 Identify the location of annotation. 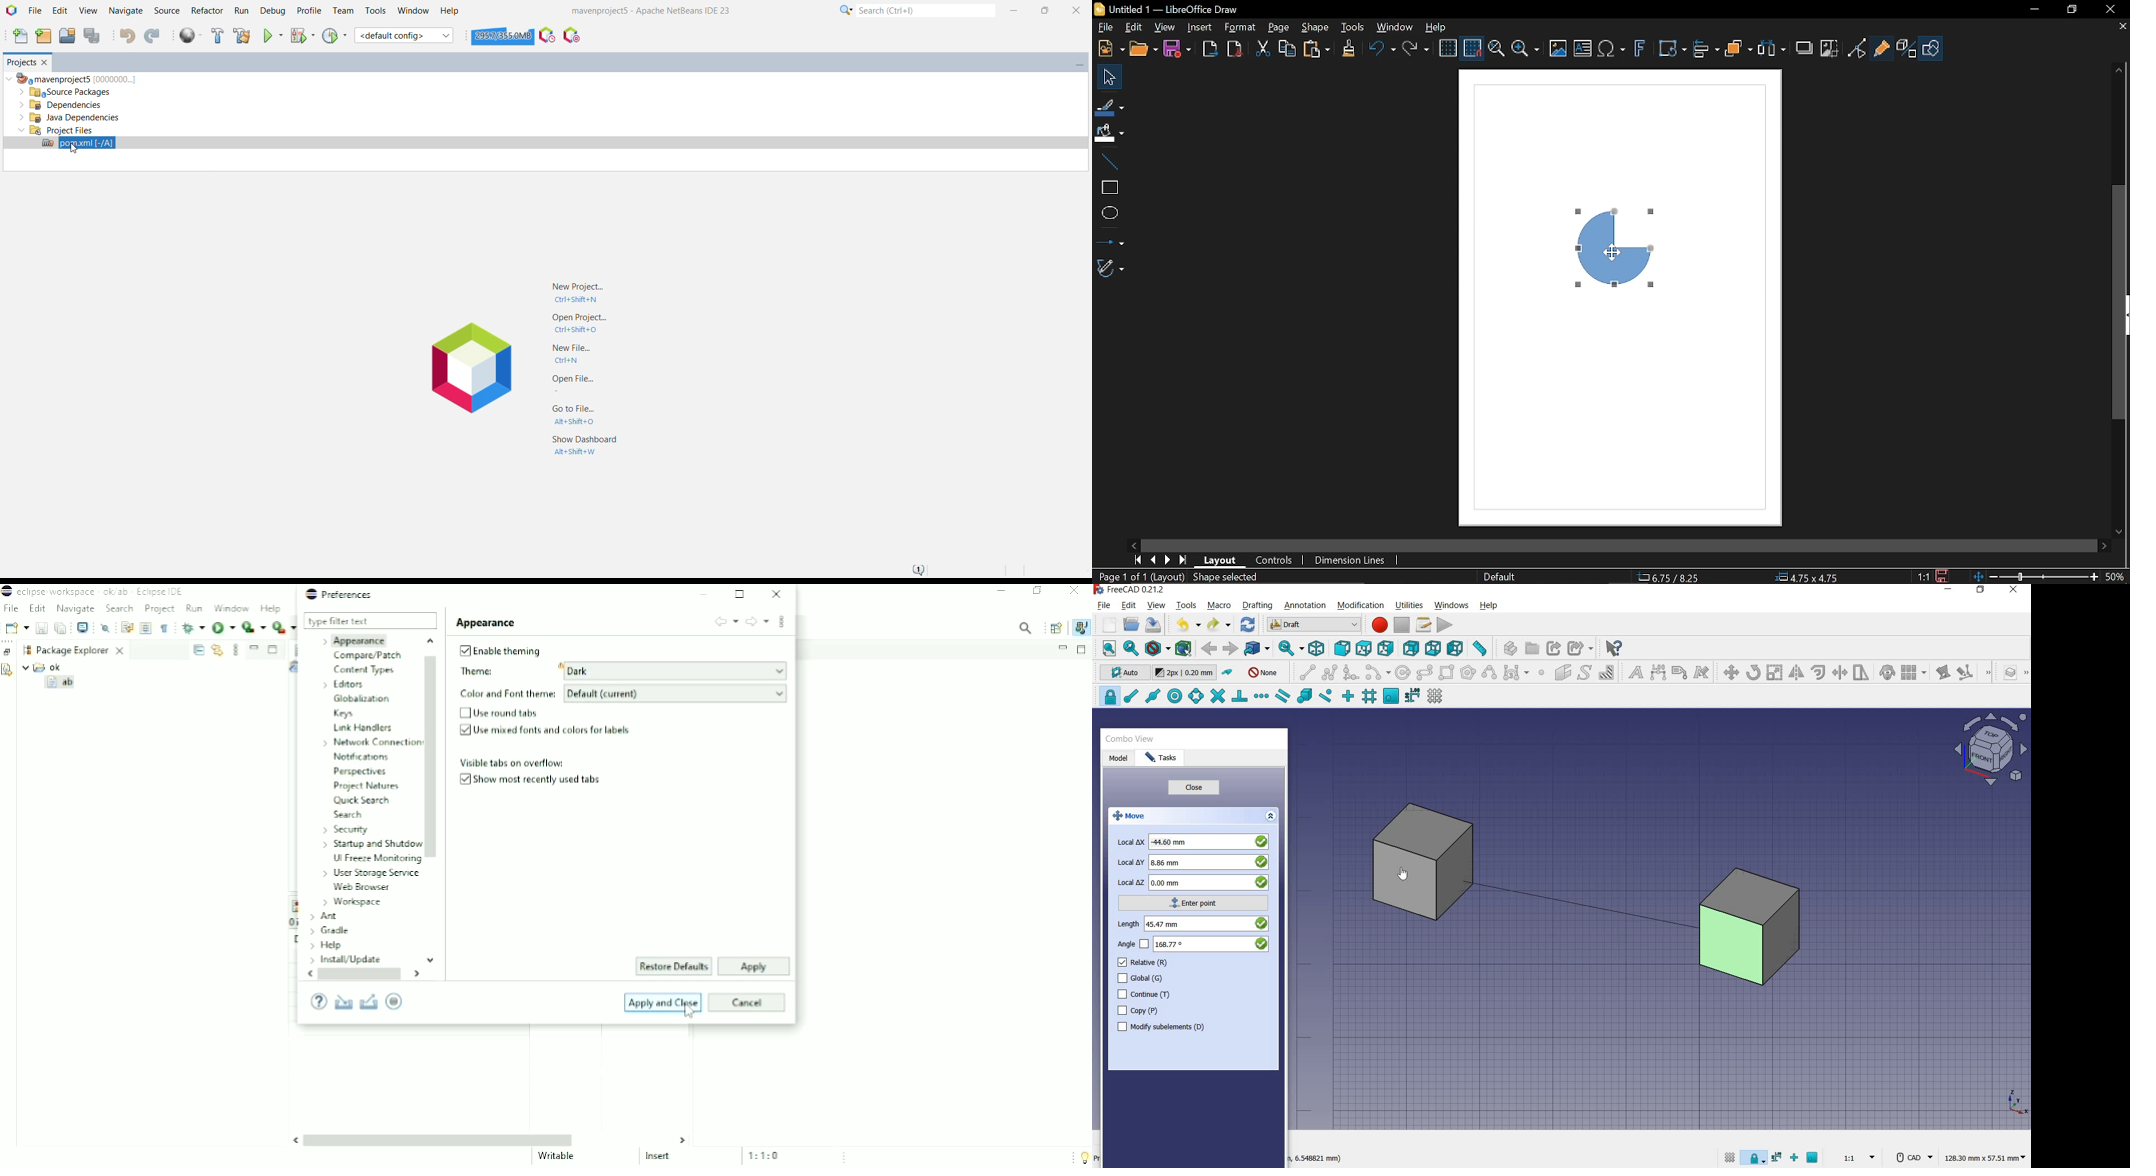
(1307, 606).